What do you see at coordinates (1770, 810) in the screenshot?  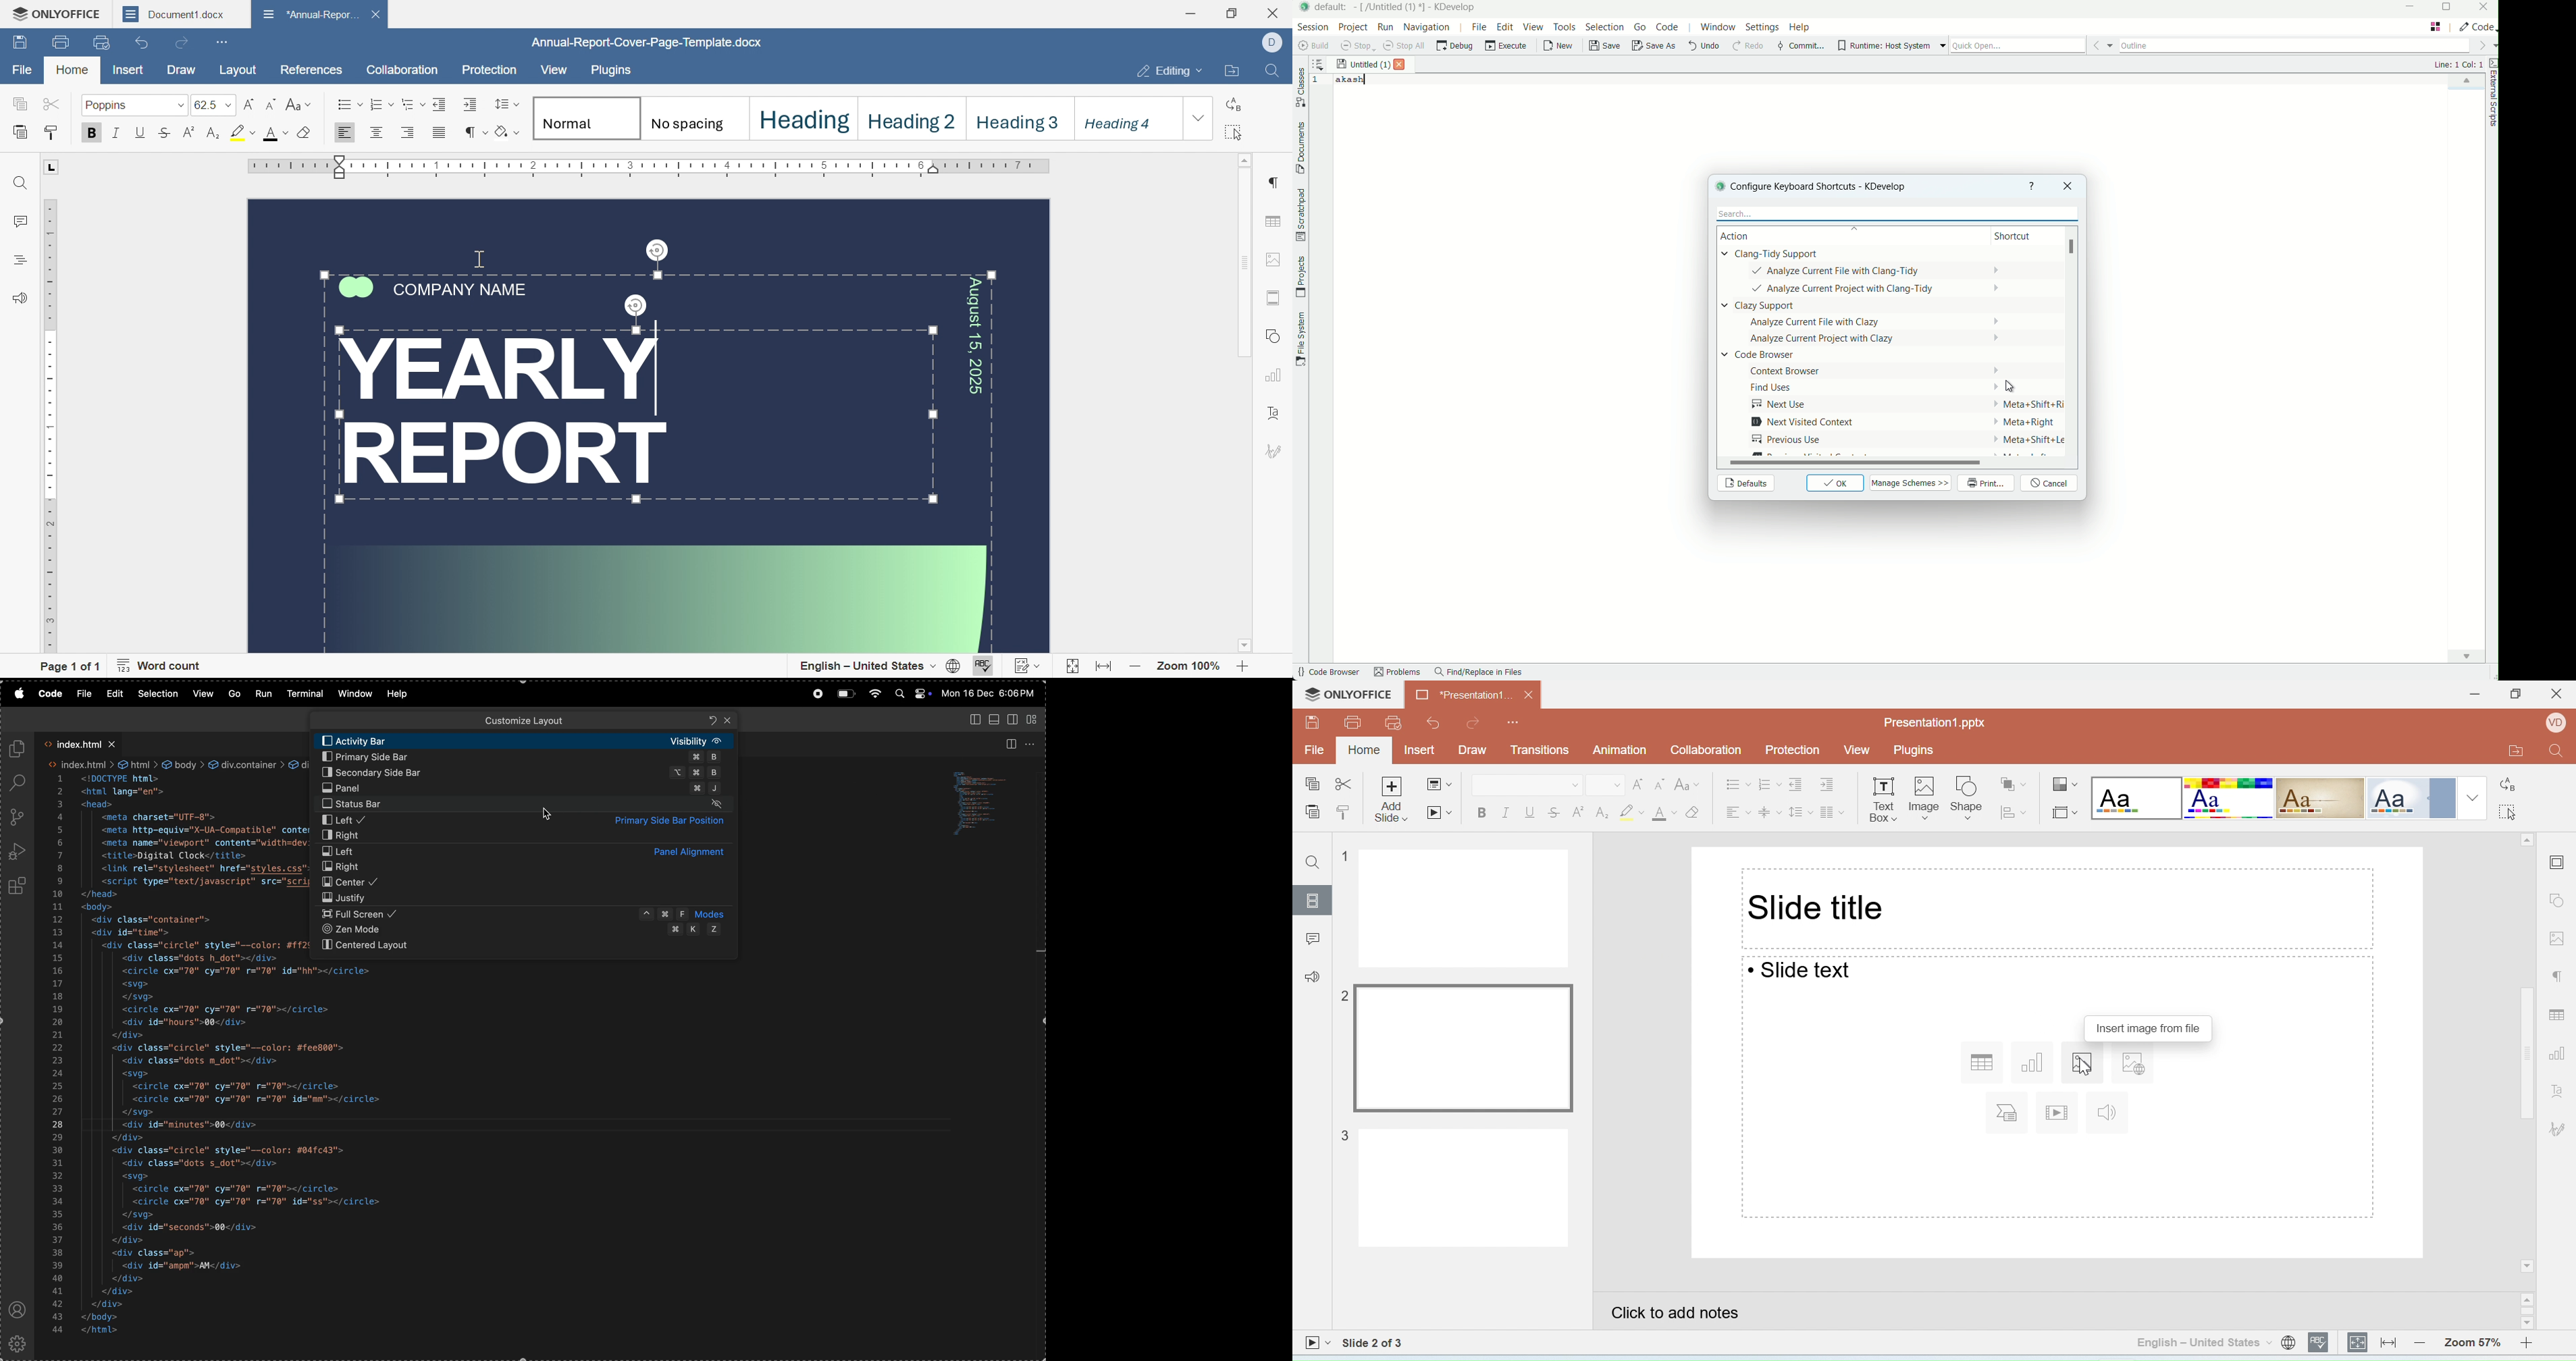 I see `Vertical align` at bounding box center [1770, 810].